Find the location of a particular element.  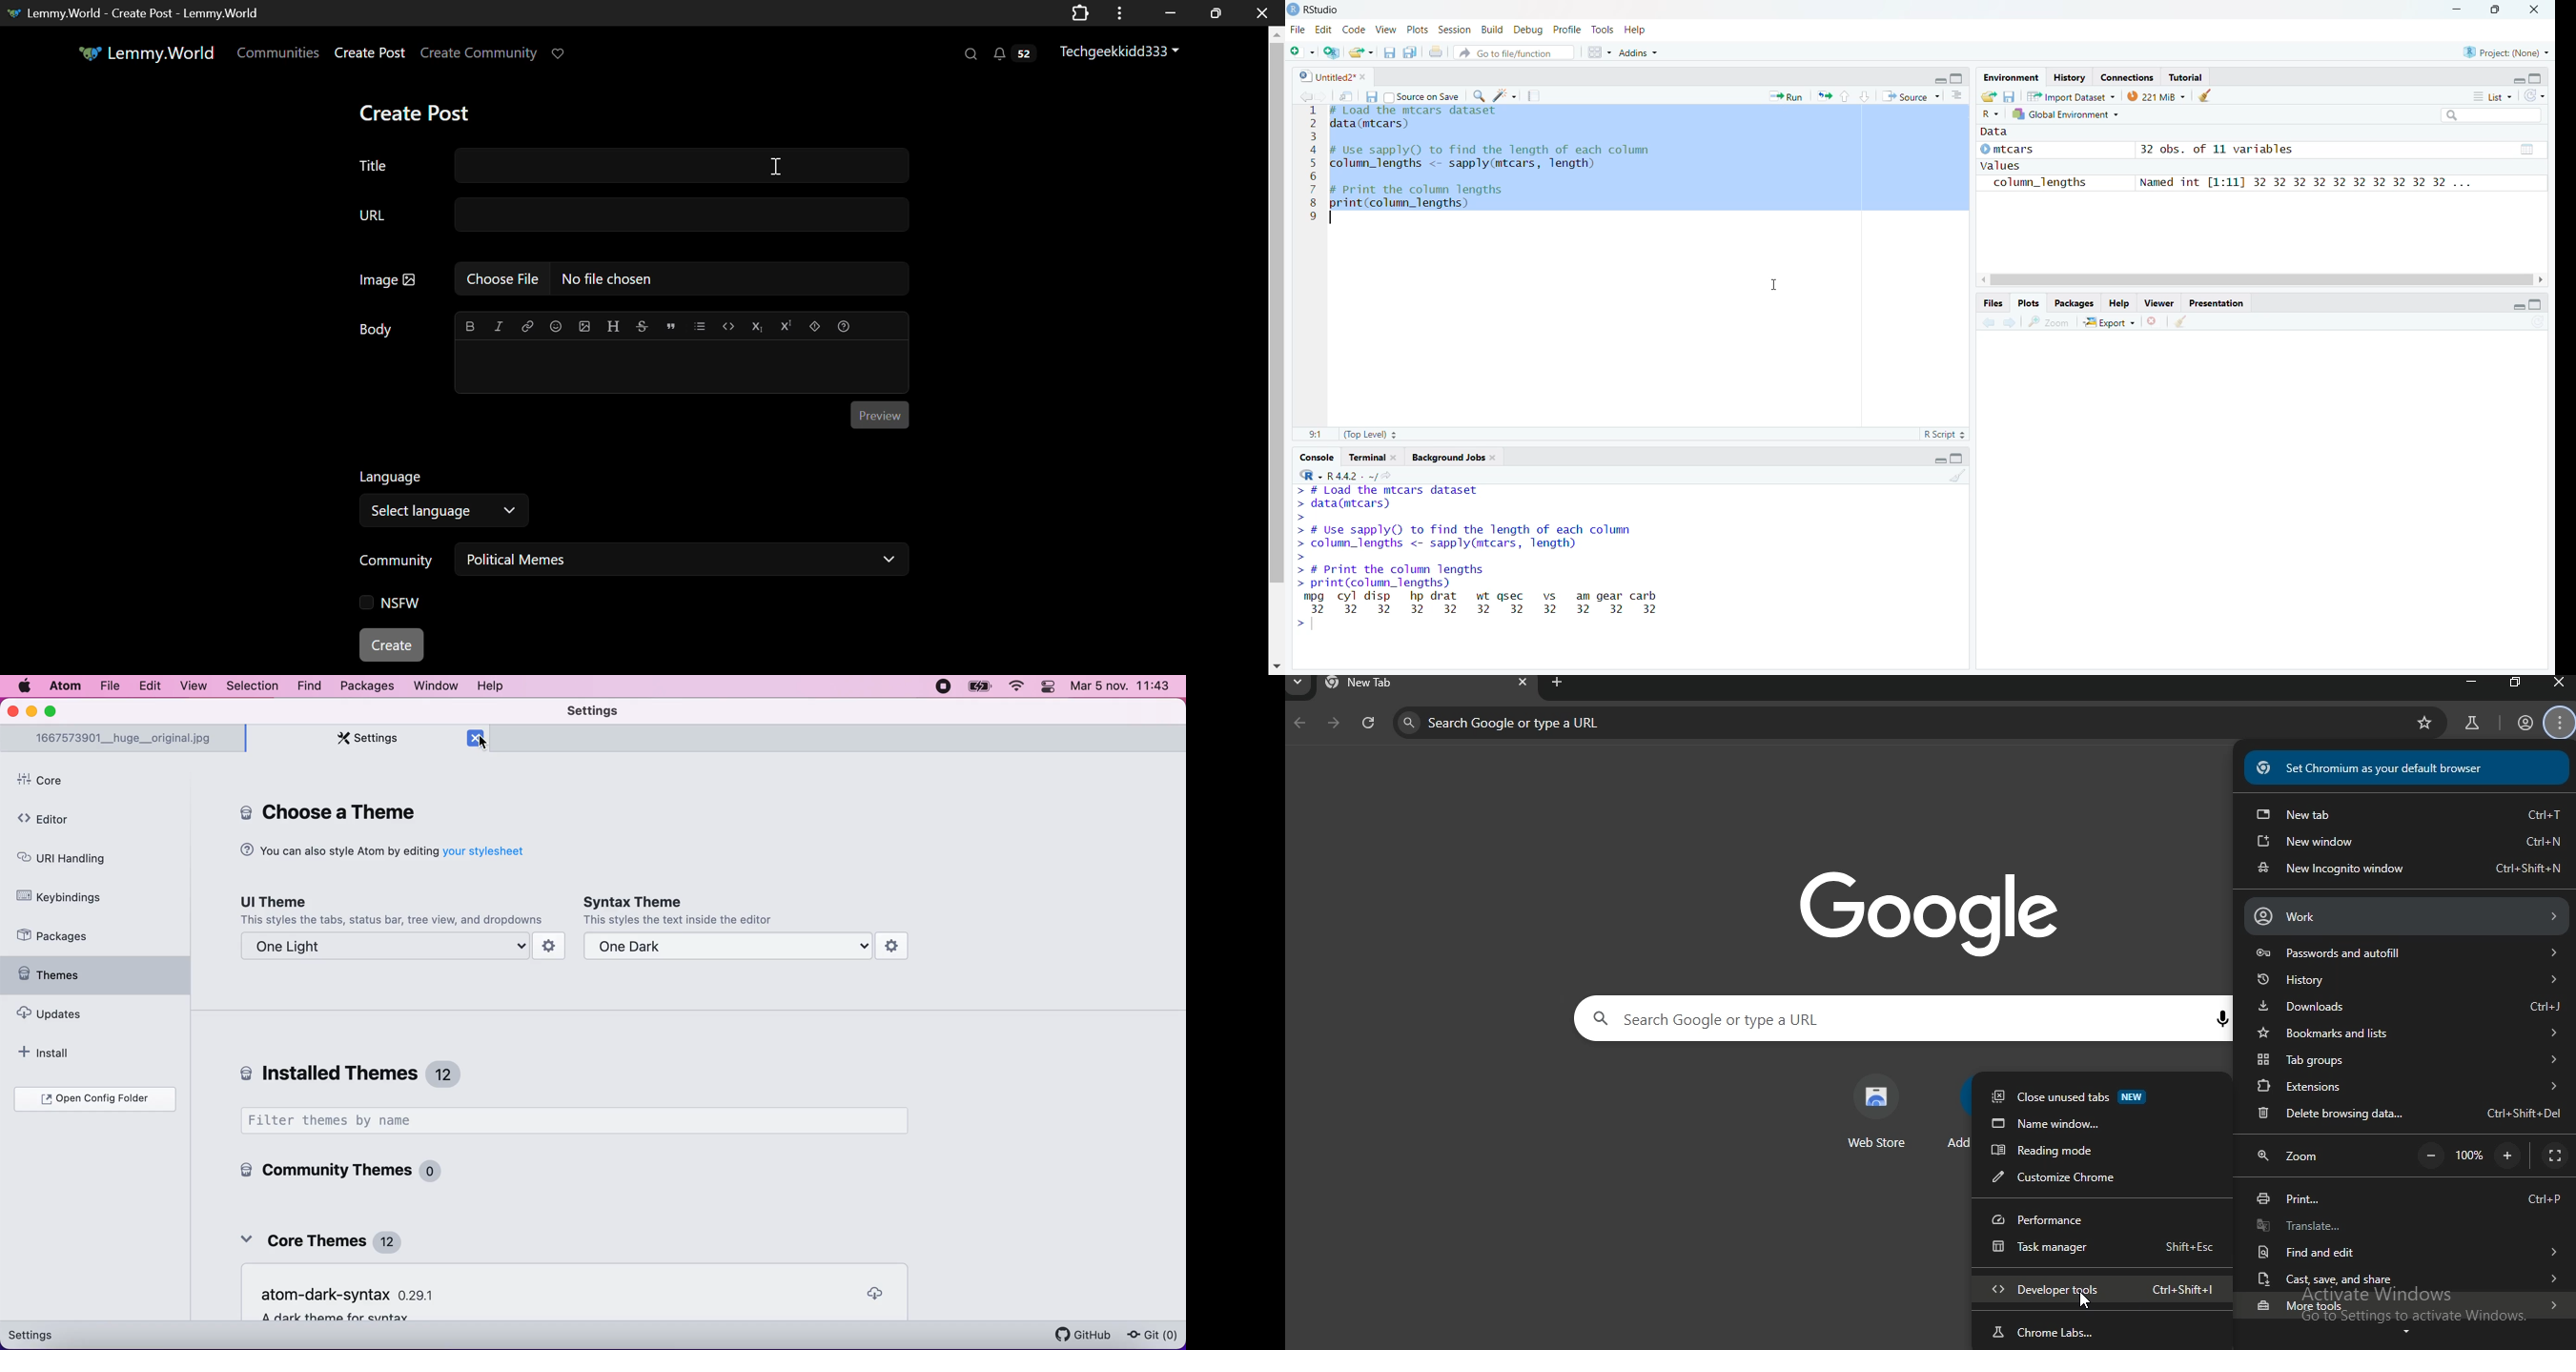

close is located at coordinates (12, 713).